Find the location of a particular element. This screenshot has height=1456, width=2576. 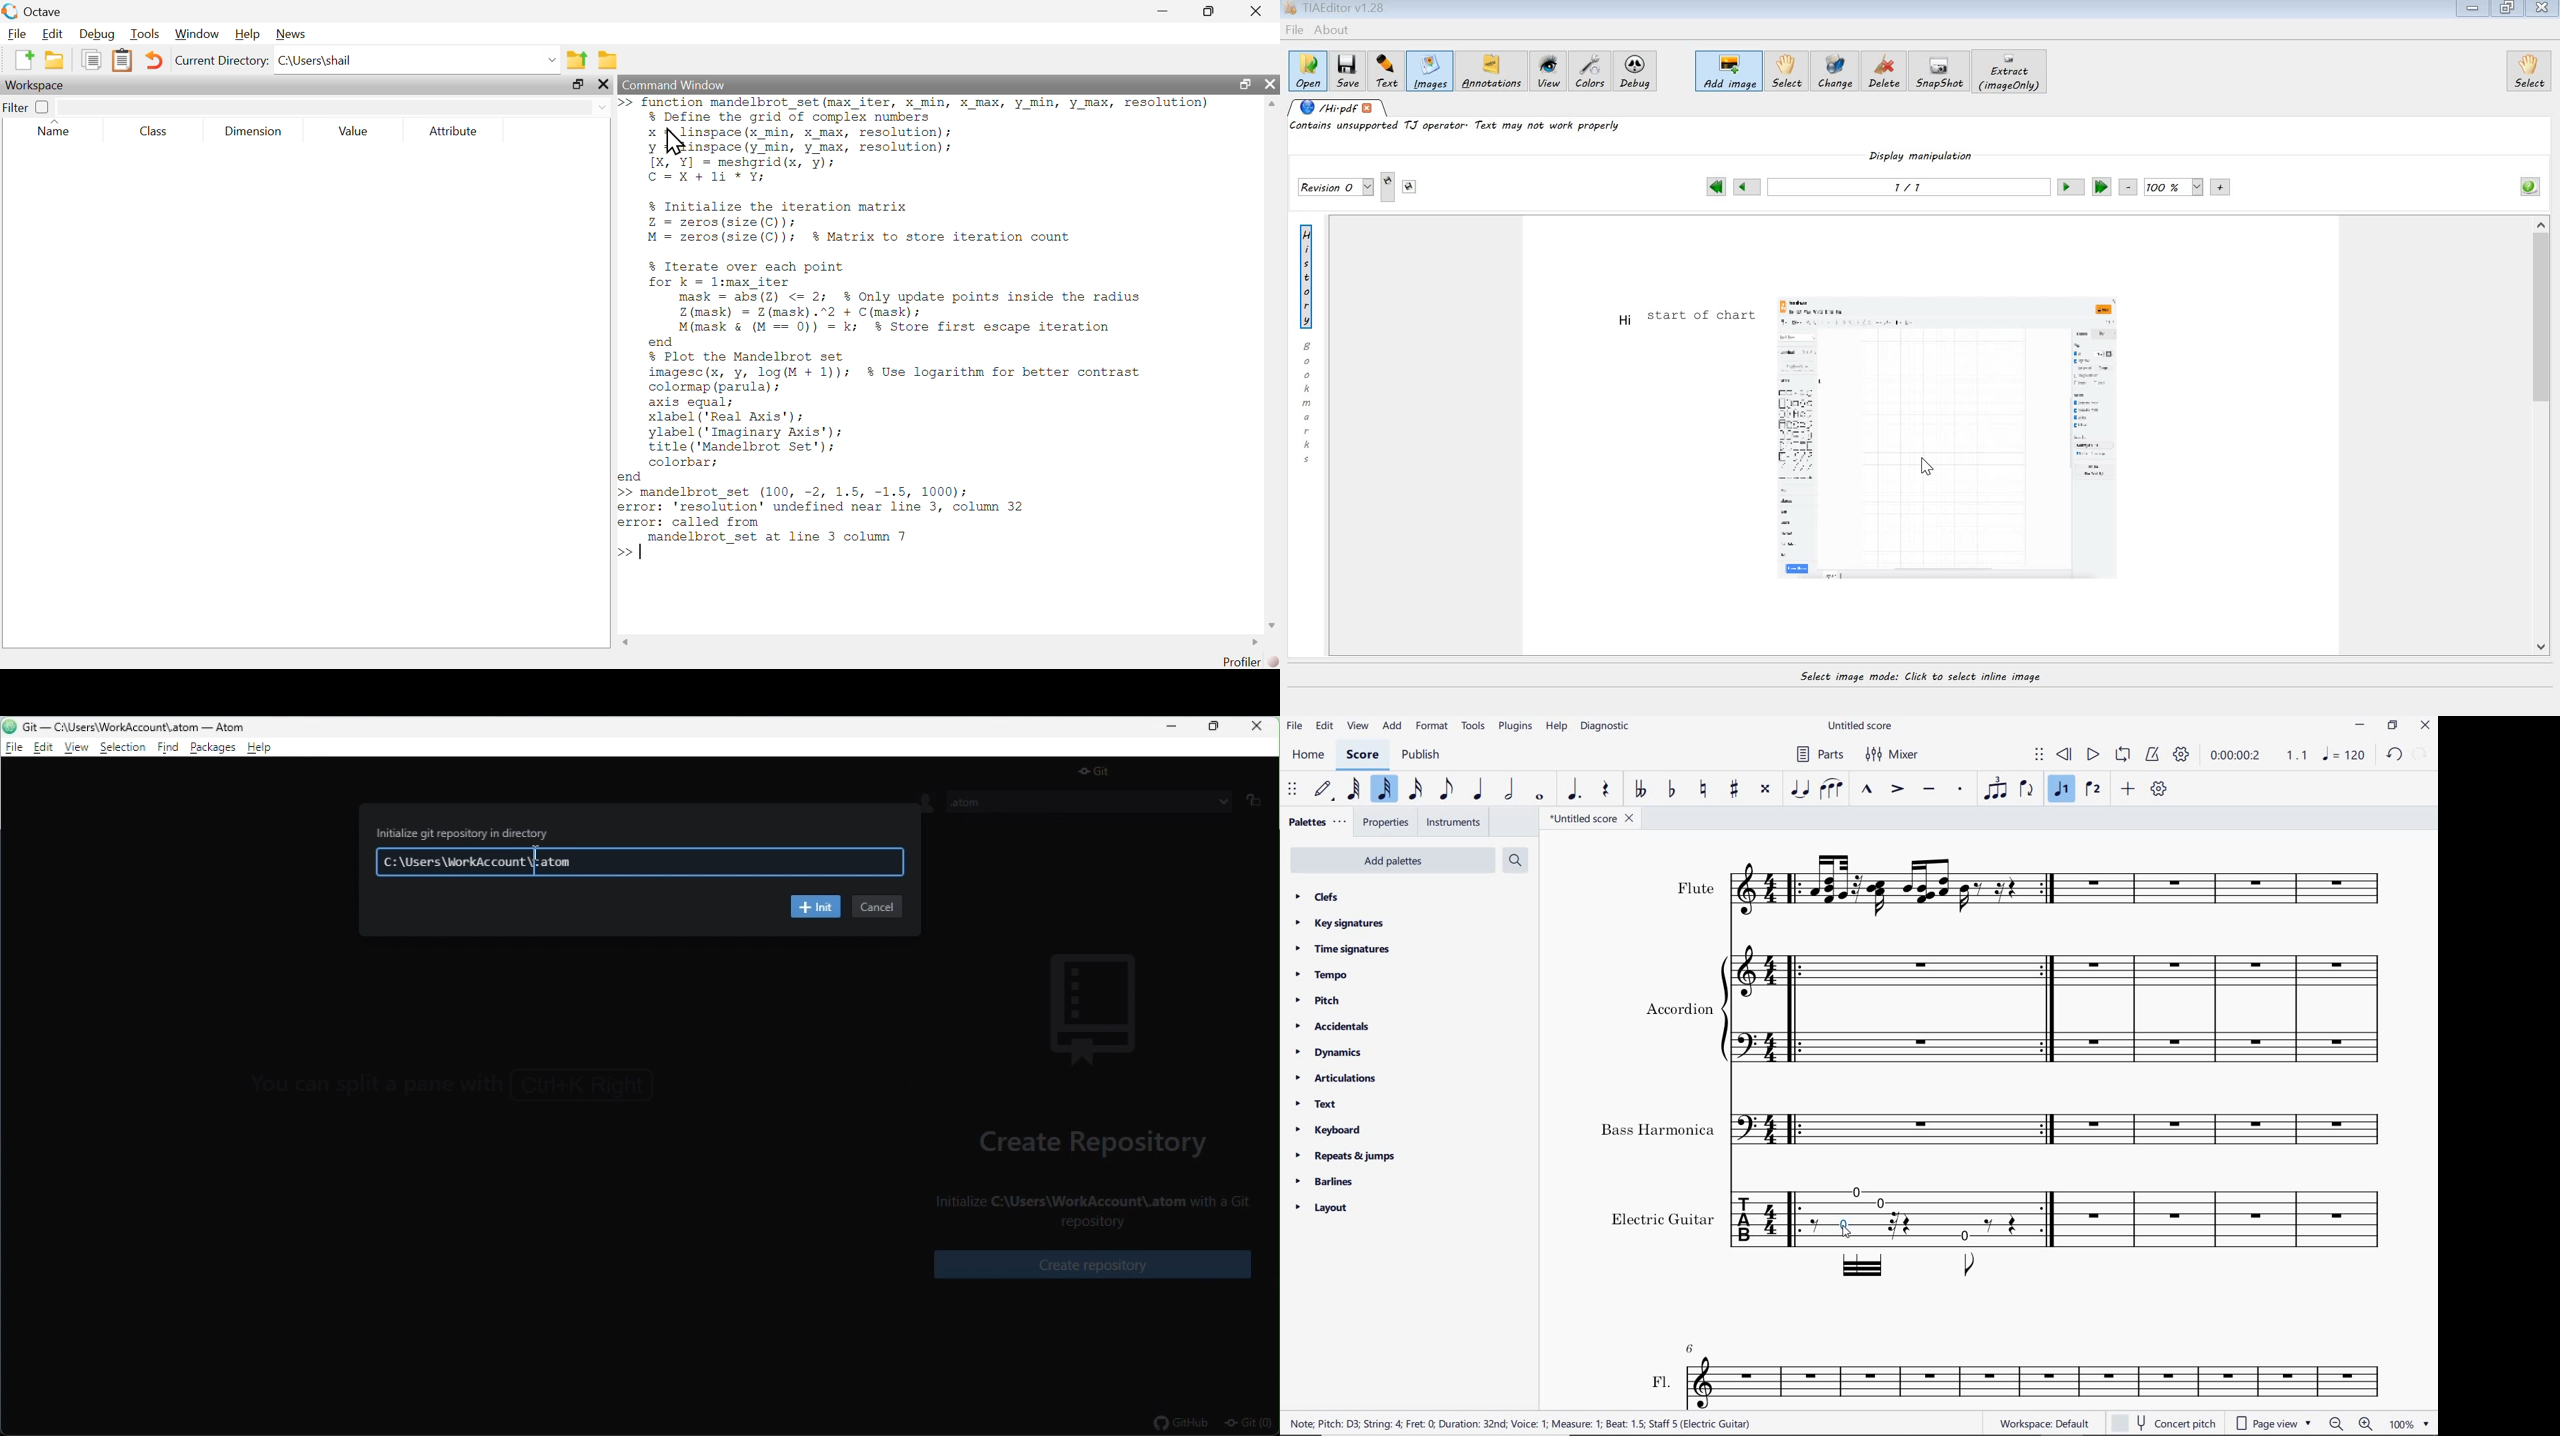

voice1 is located at coordinates (2062, 788).